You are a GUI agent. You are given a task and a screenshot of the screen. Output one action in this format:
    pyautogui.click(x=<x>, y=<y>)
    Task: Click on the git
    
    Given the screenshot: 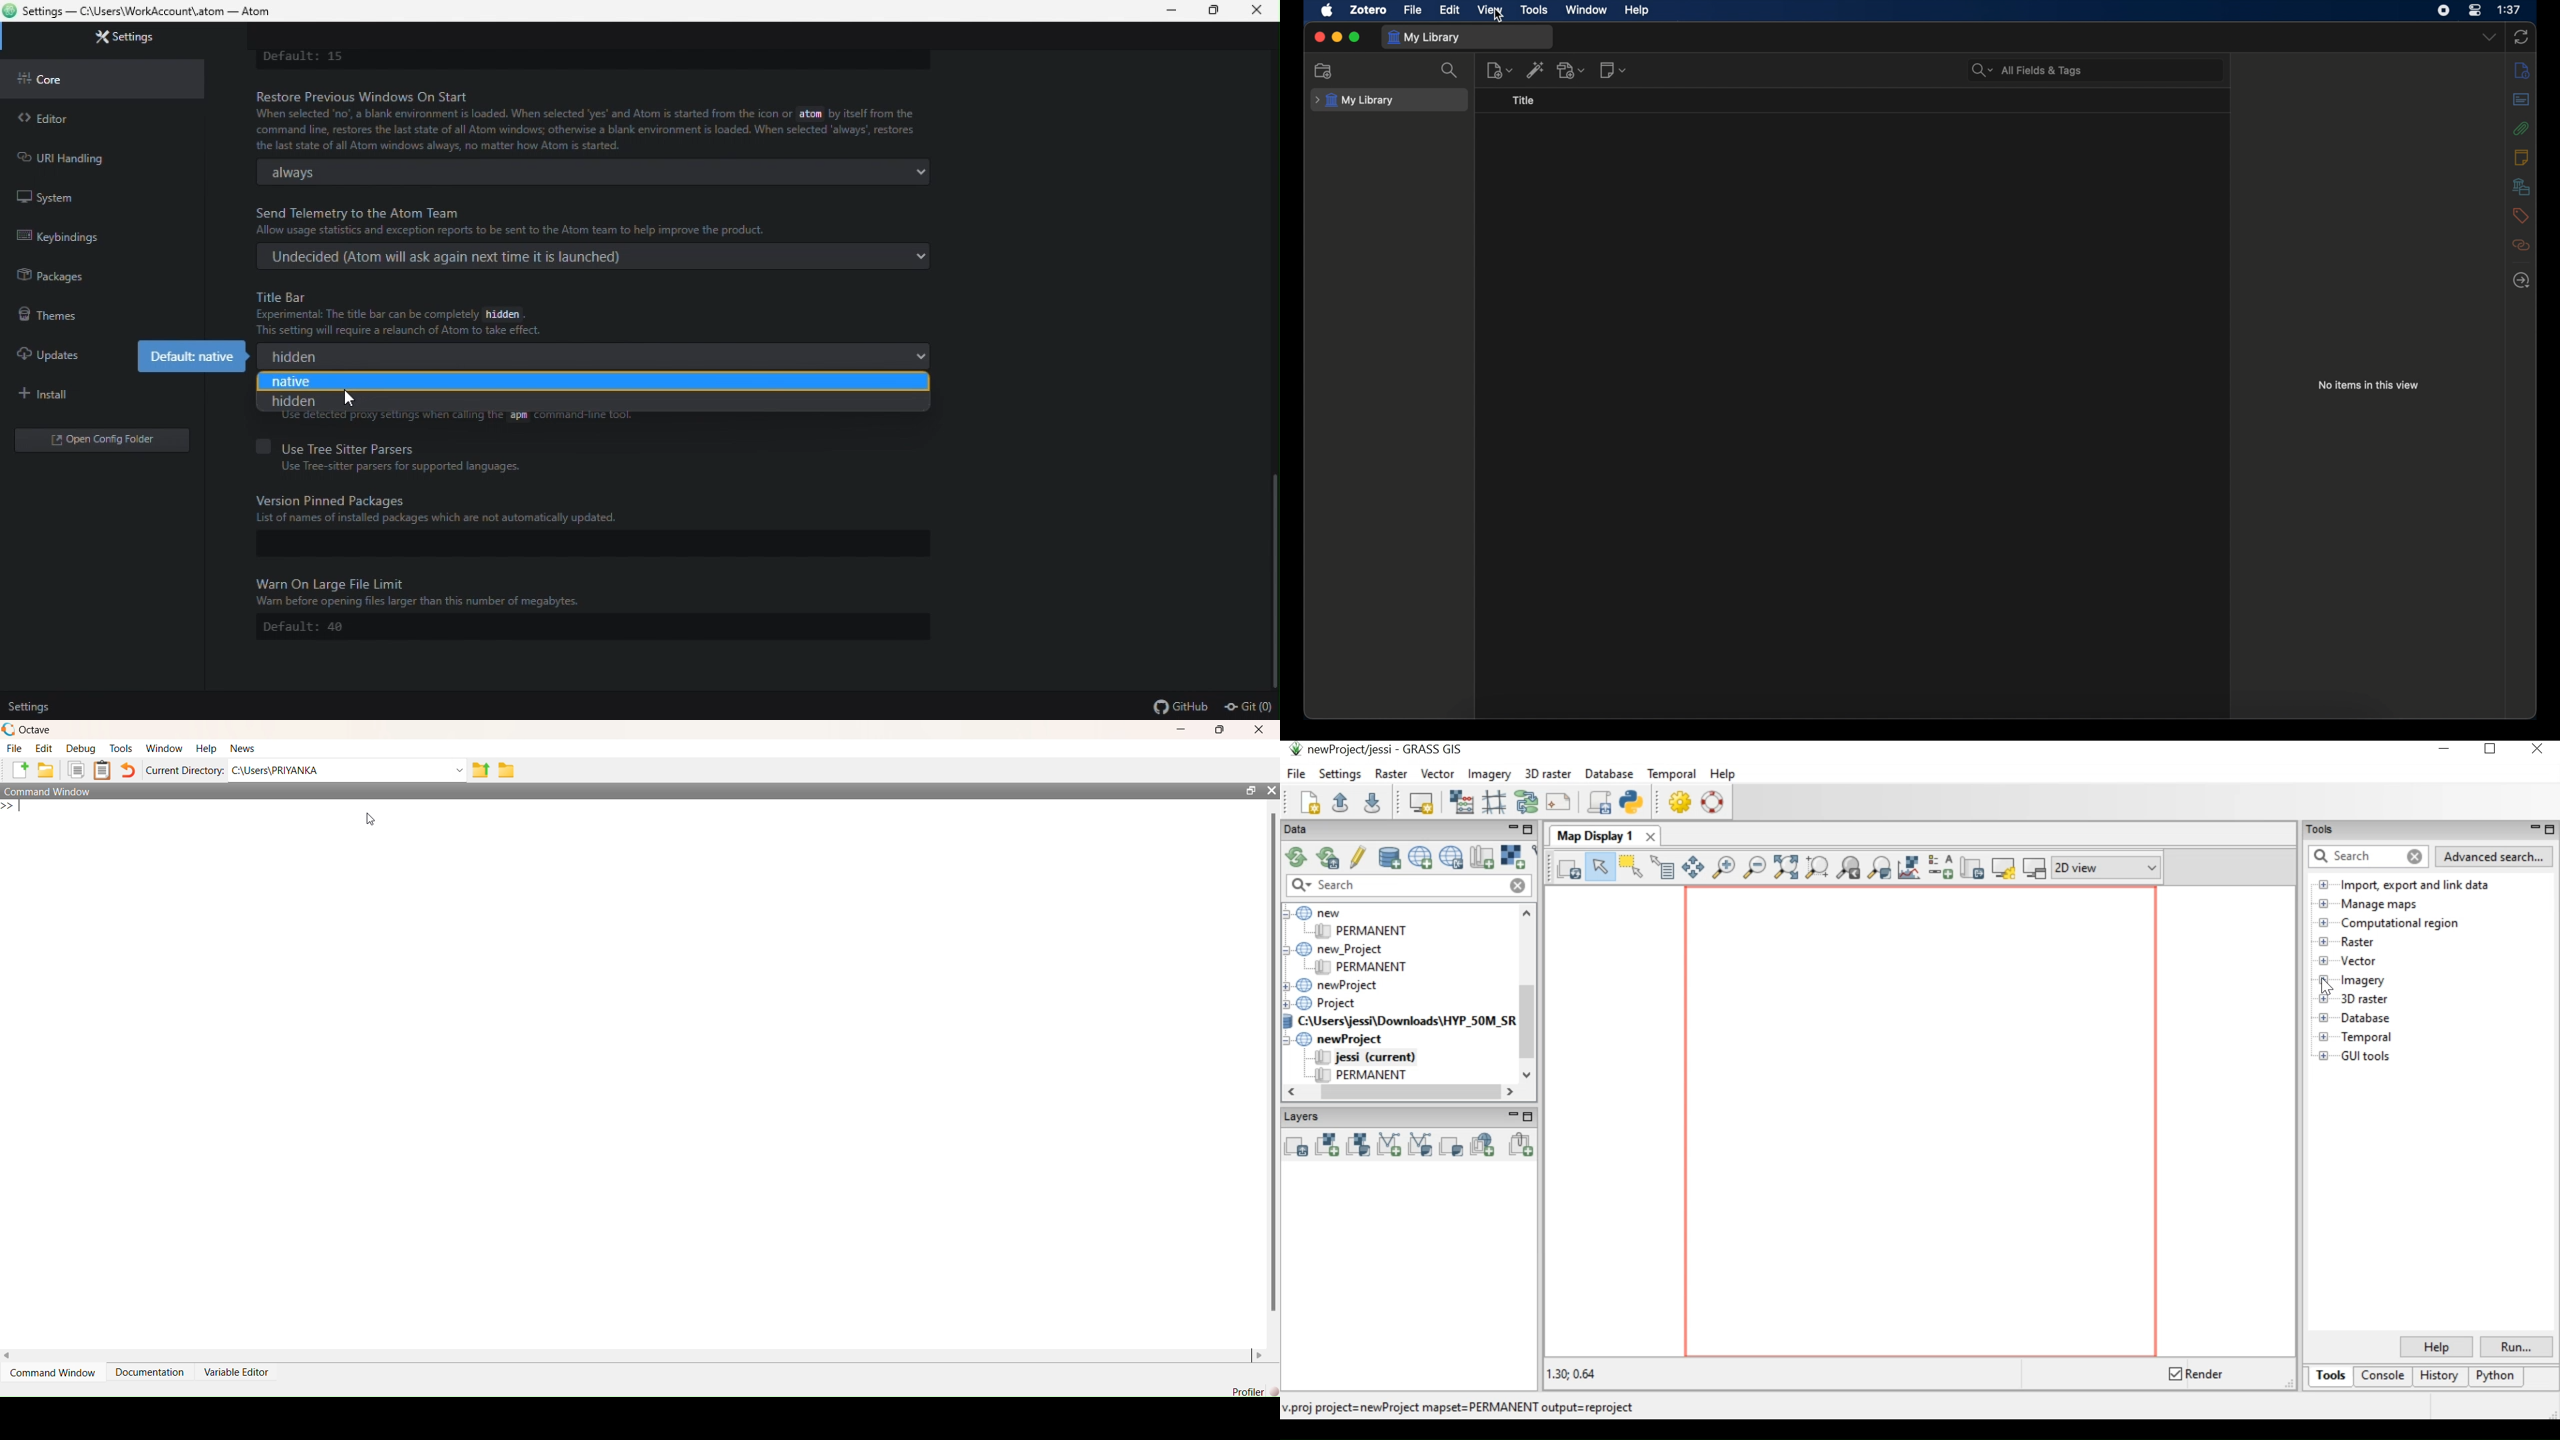 What is the action you would take?
    pyautogui.click(x=1250, y=709)
    